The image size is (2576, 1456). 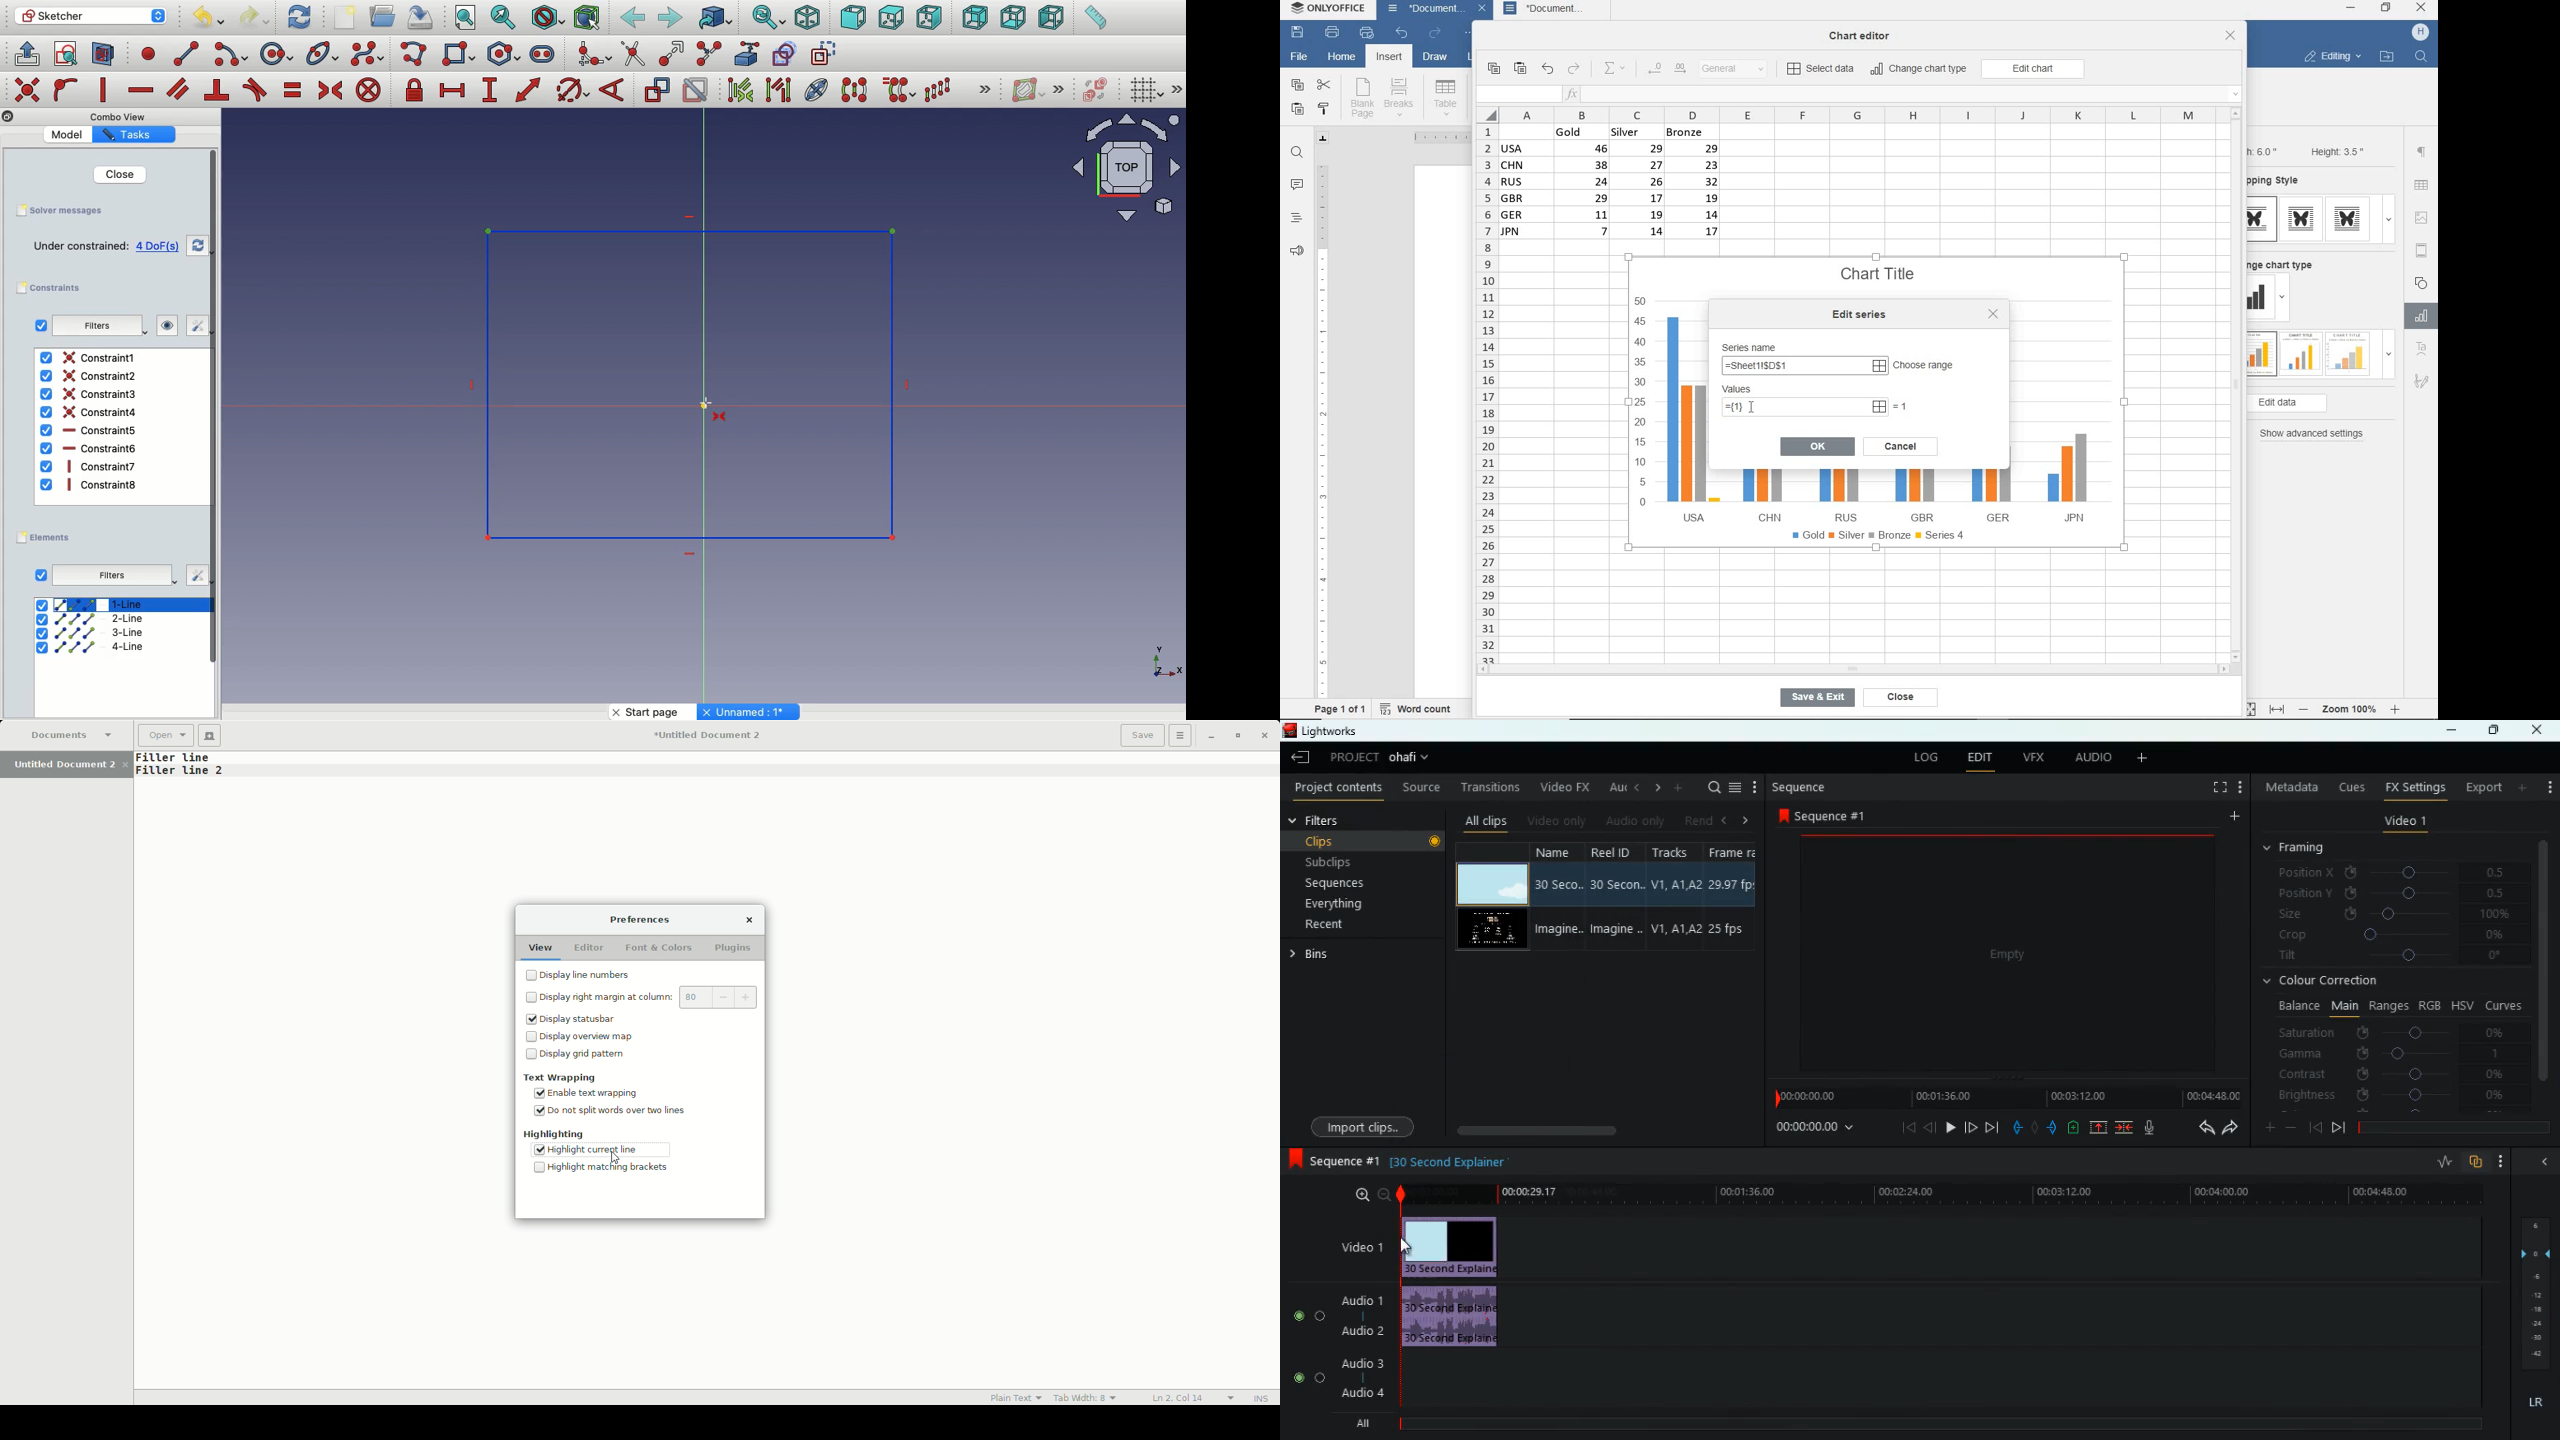 What do you see at coordinates (1092, 91) in the screenshot?
I see `Switch virtual place` at bounding box center [1092, 91].